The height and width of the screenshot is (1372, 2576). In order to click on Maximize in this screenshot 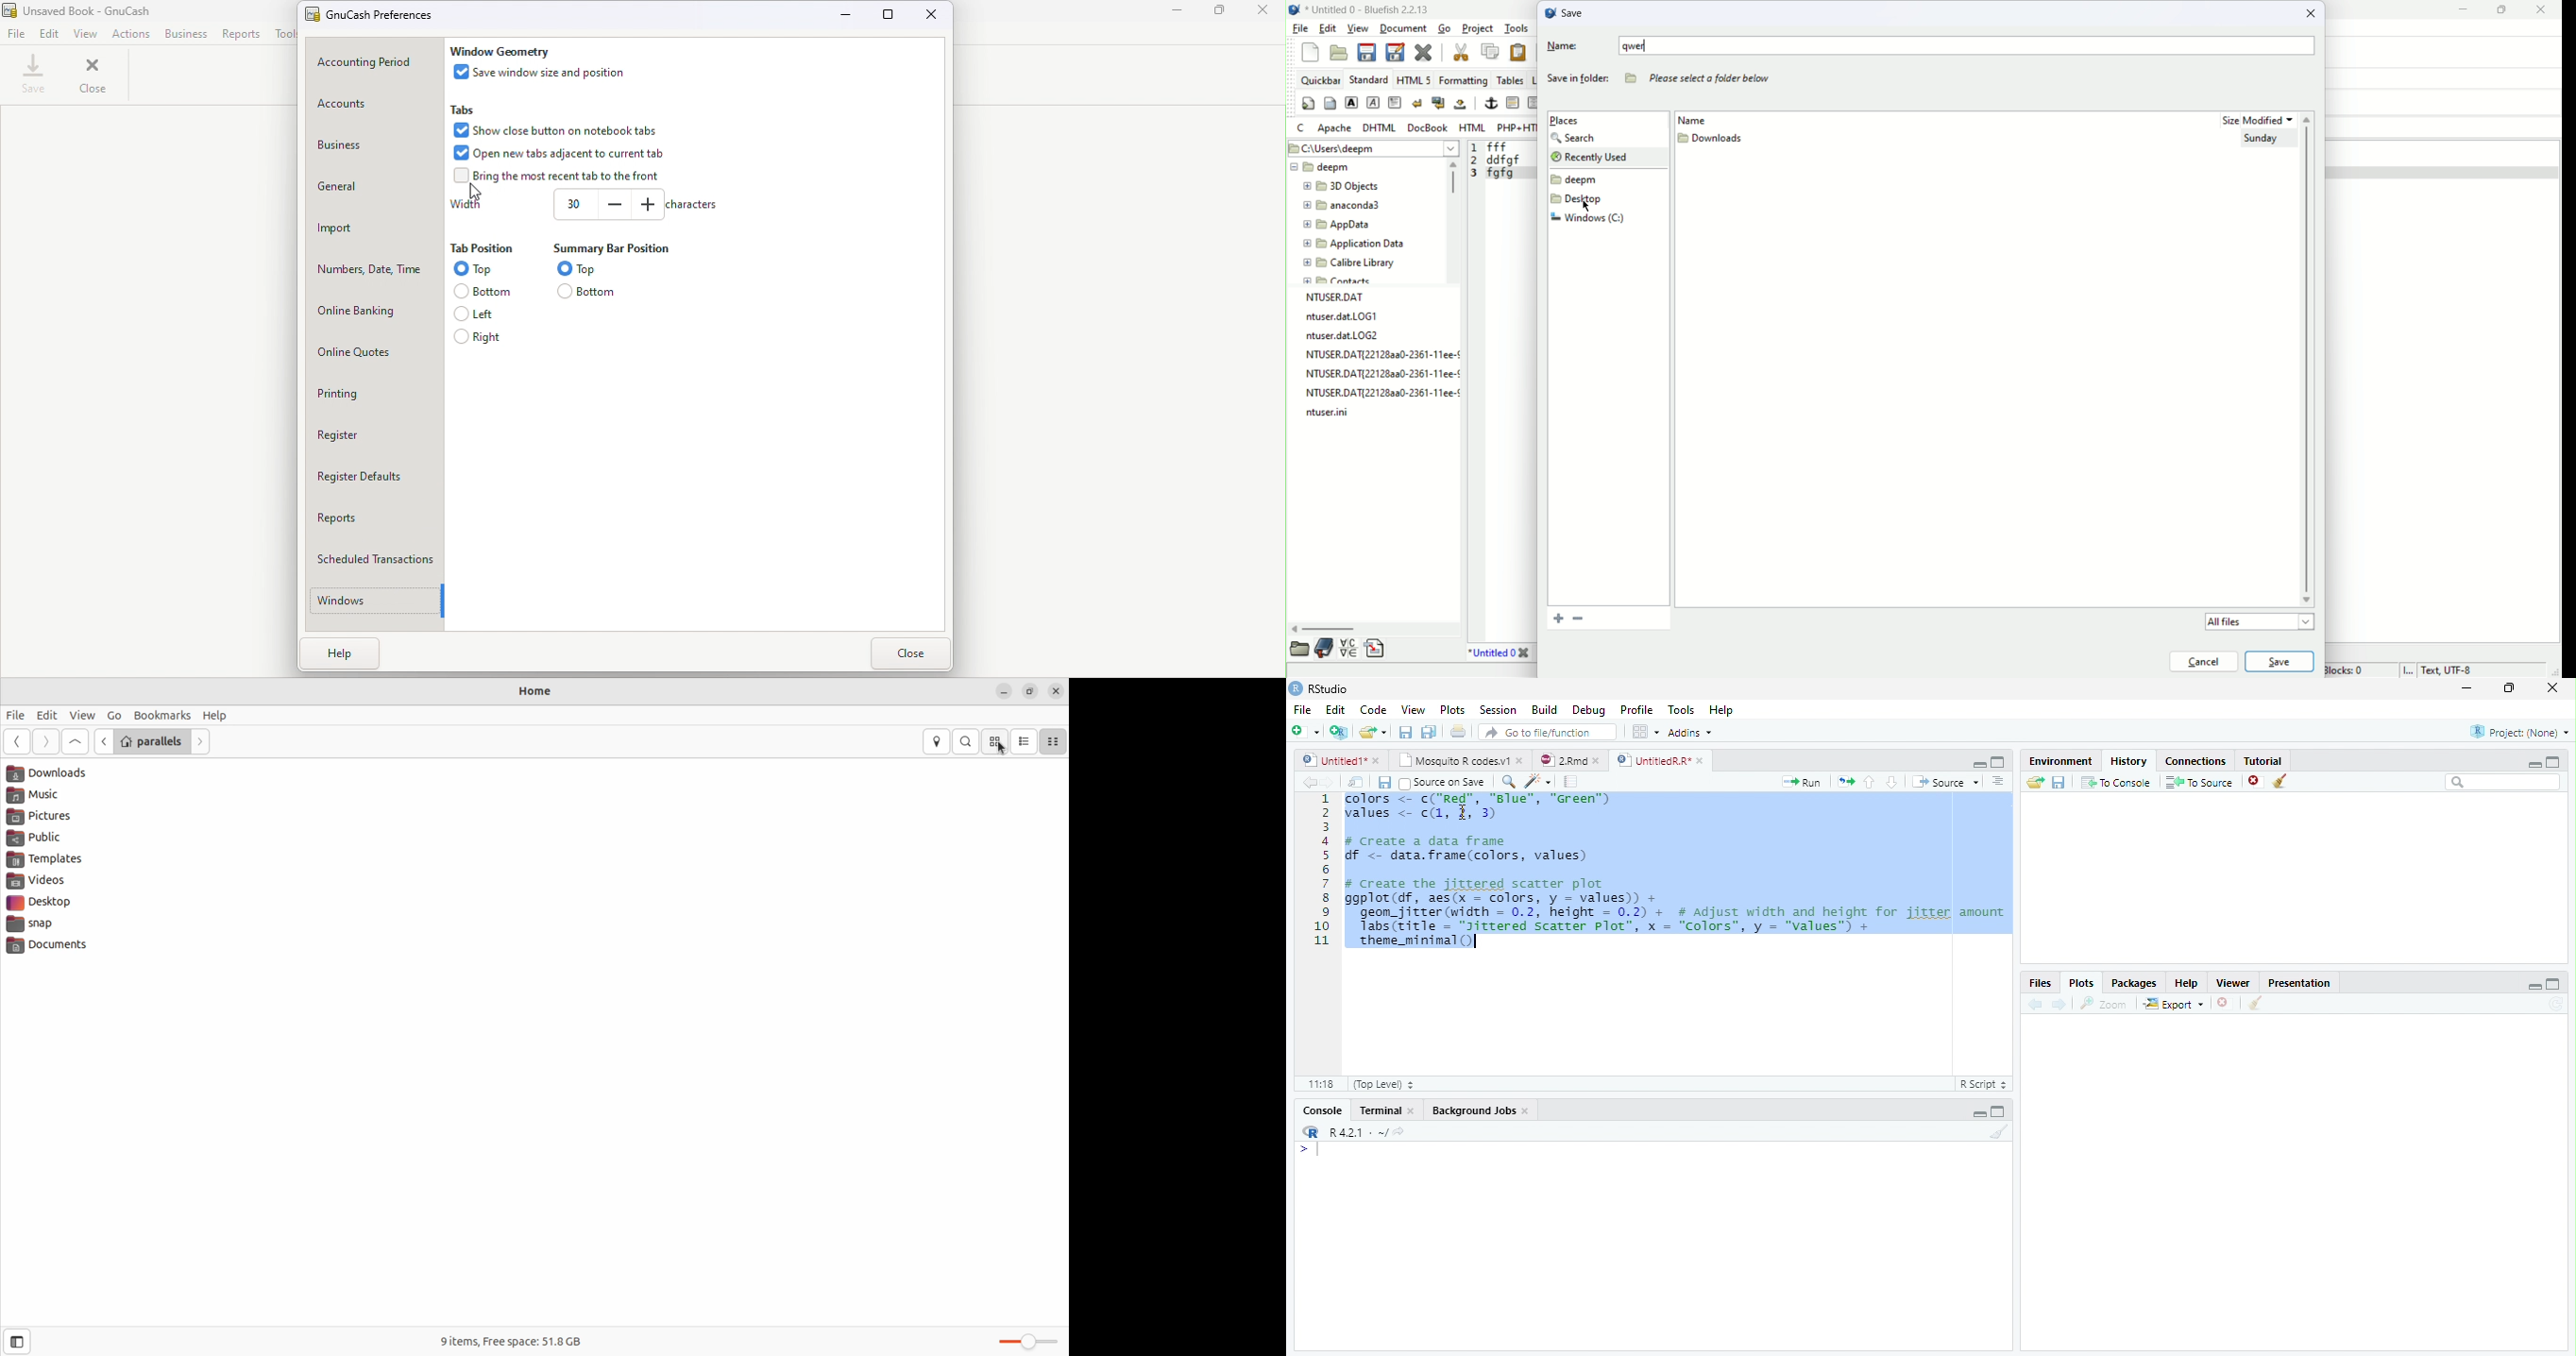, I will do `click(2553, 984)`.